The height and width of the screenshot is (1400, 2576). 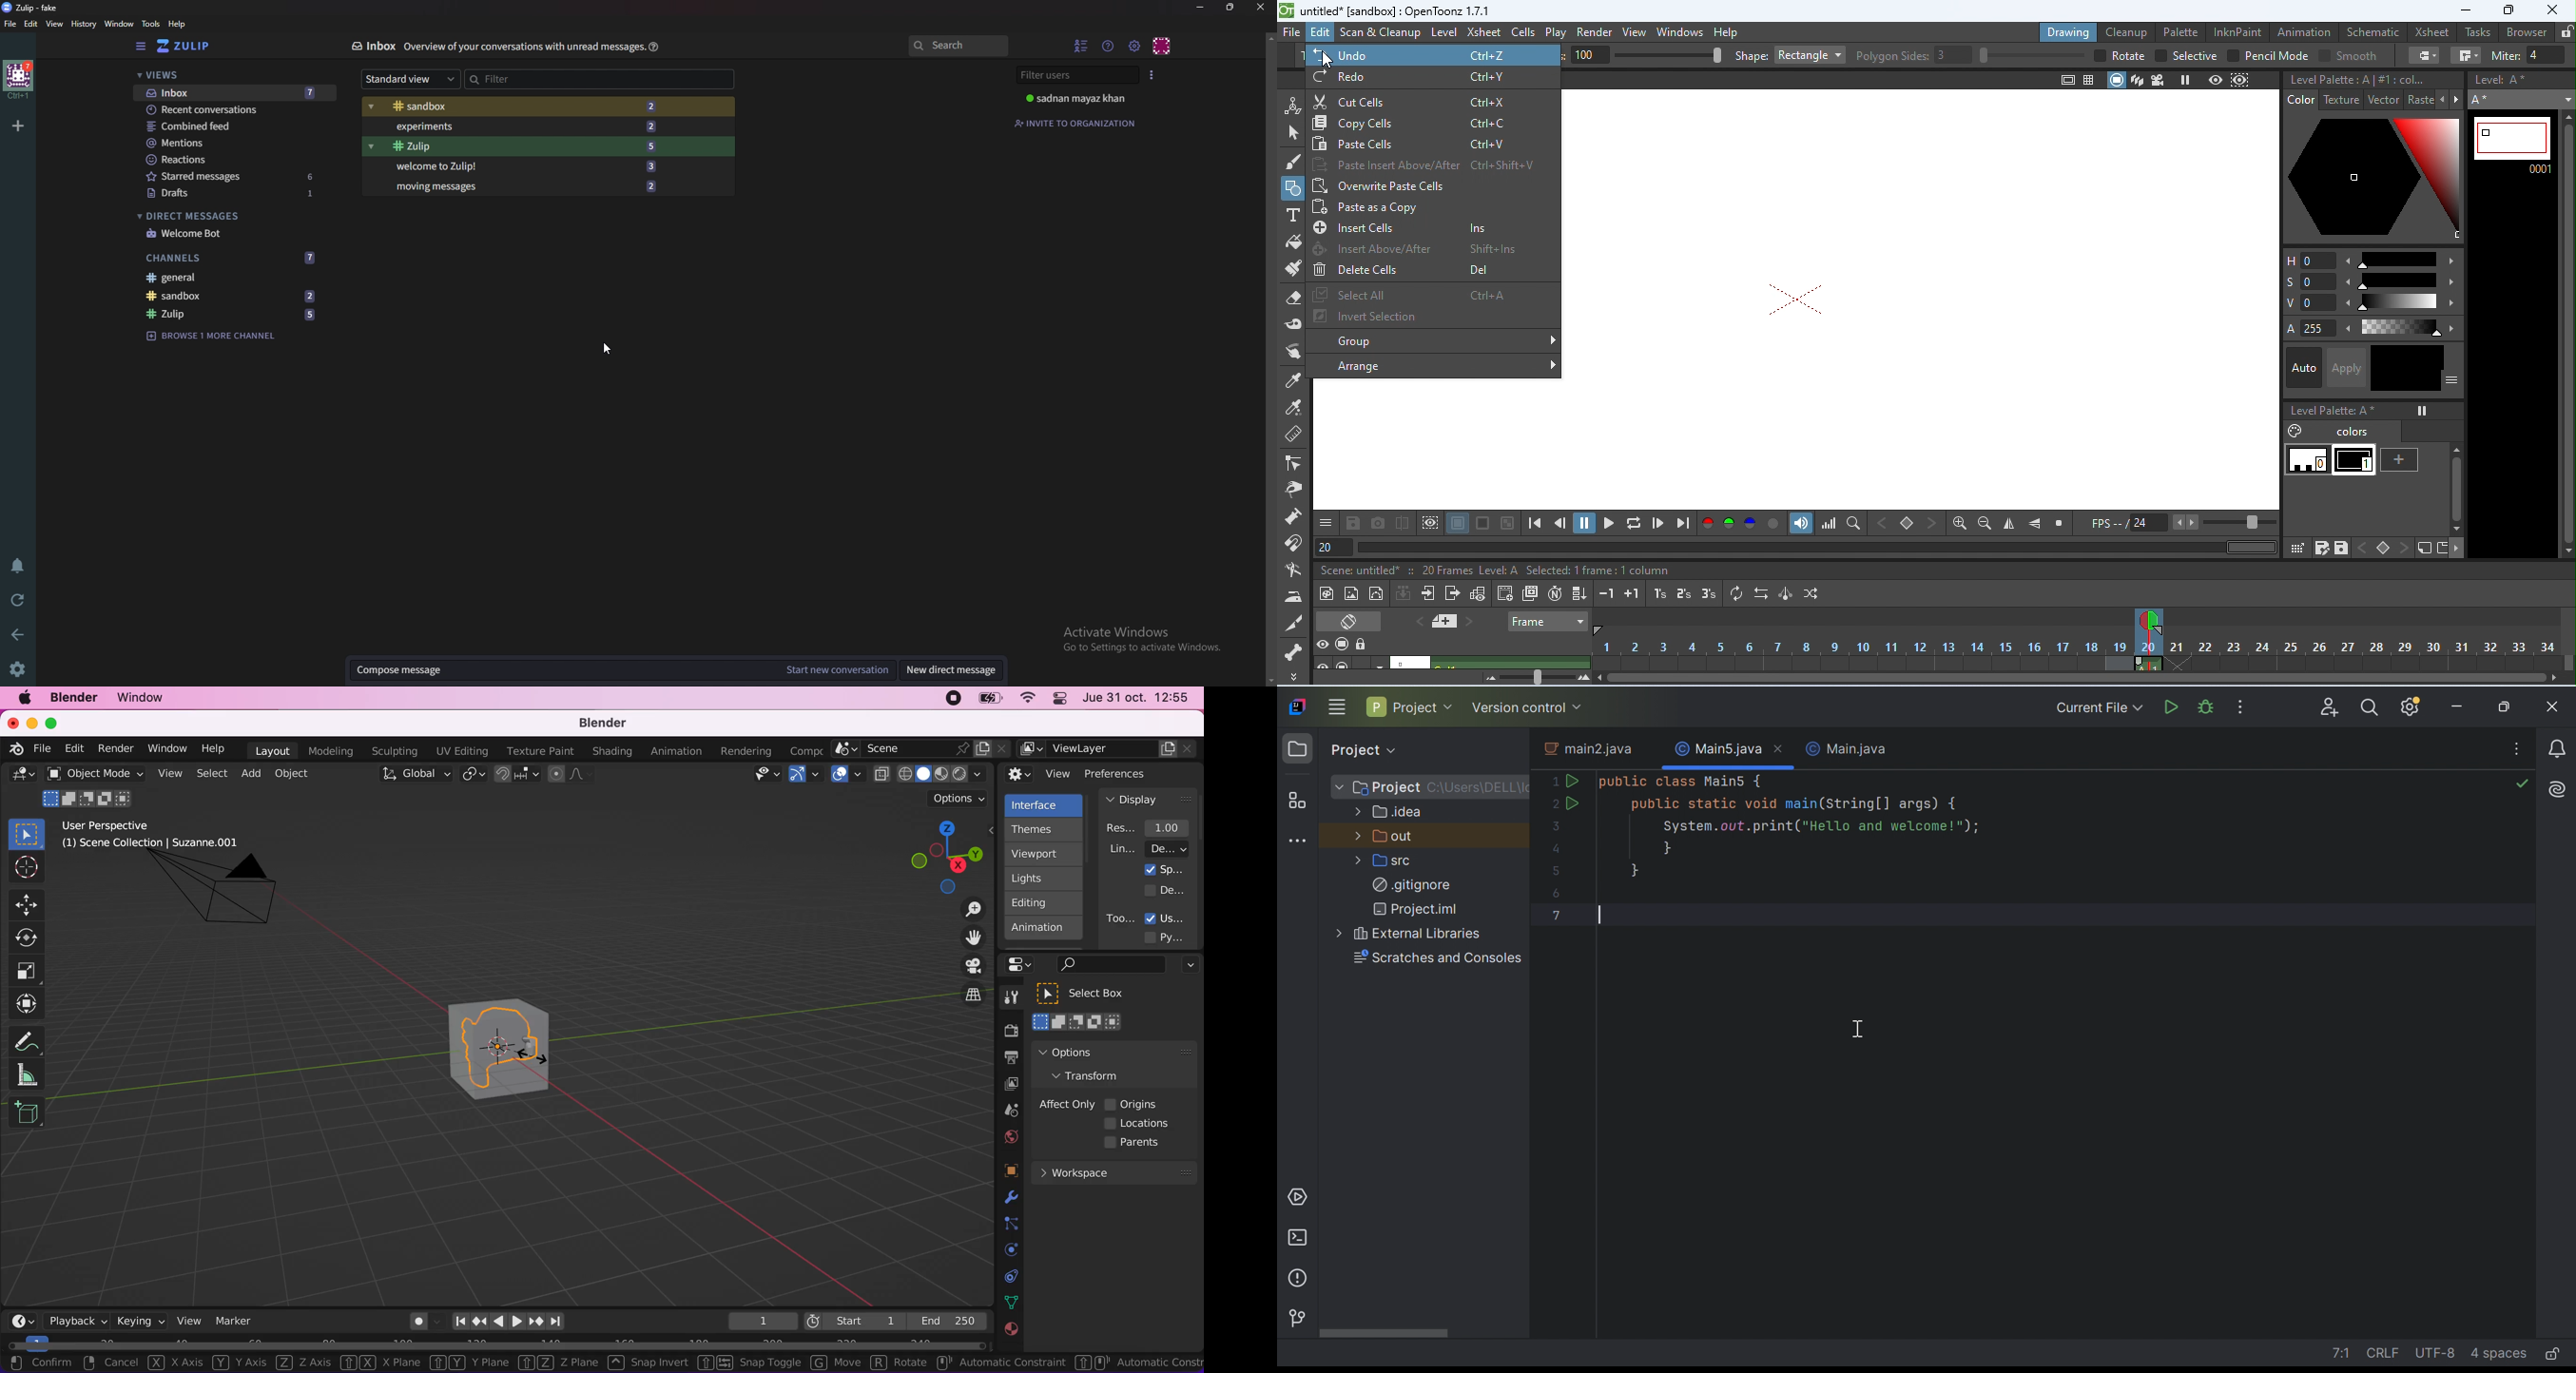 I want to click on Project, so click(x=1387, y=788).